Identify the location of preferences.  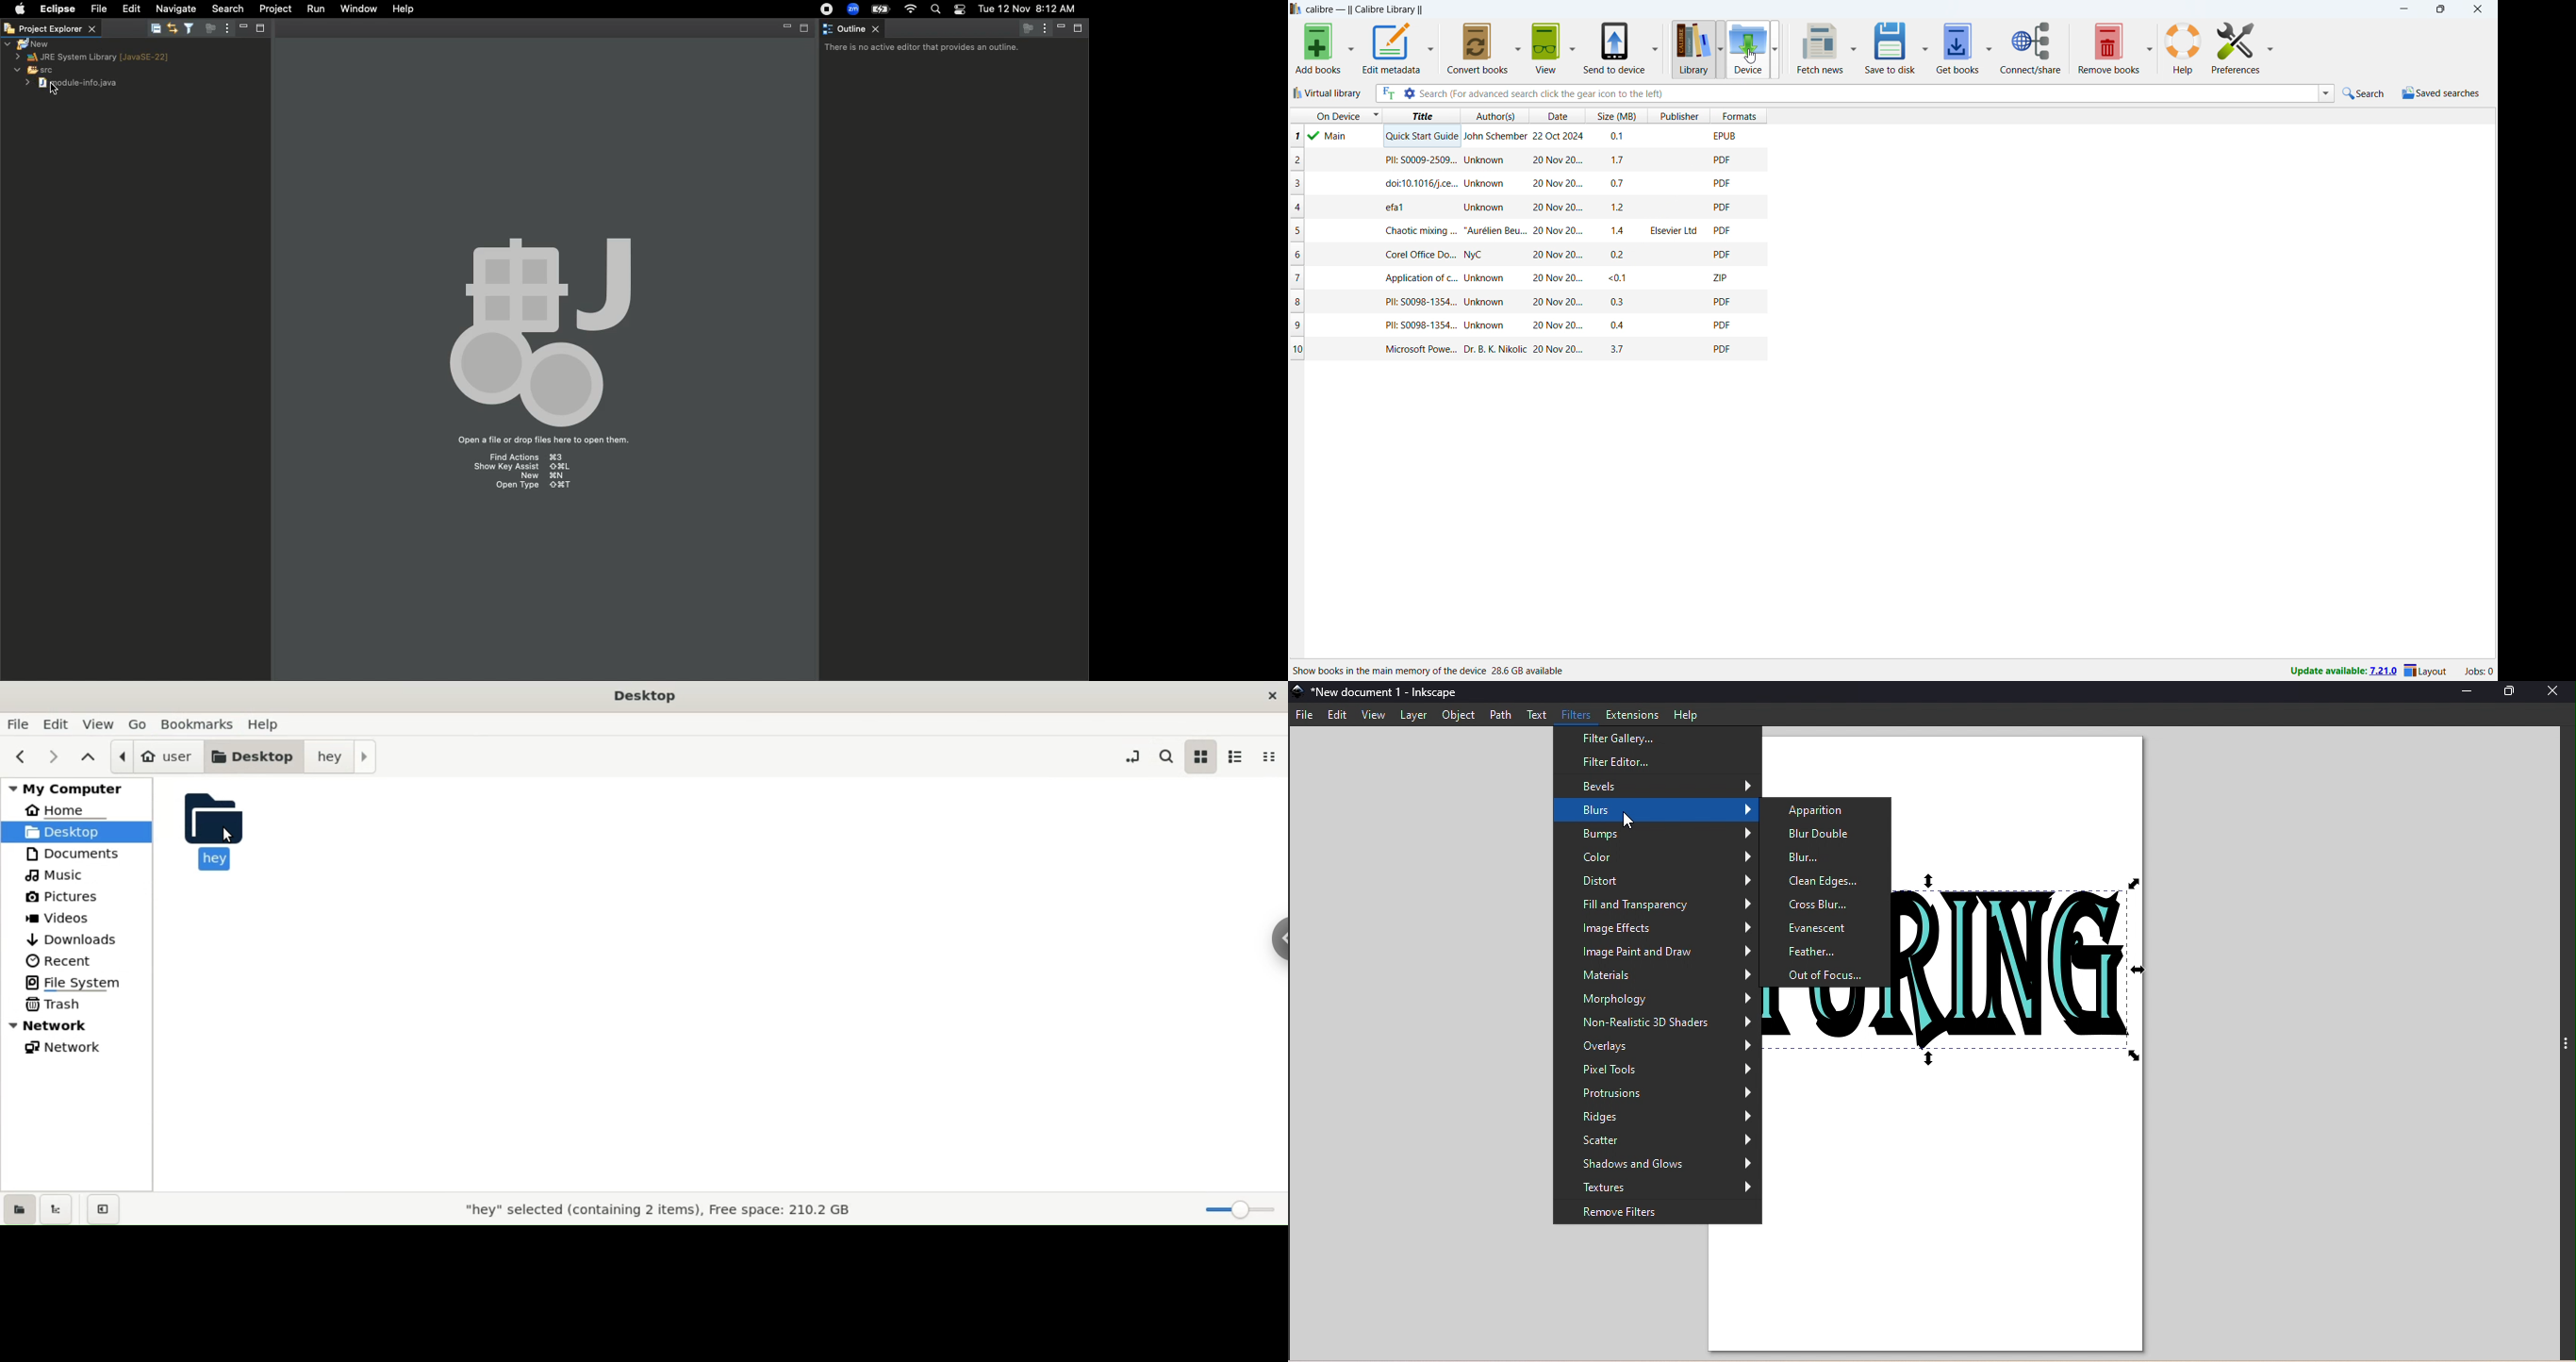
(2236, 46).